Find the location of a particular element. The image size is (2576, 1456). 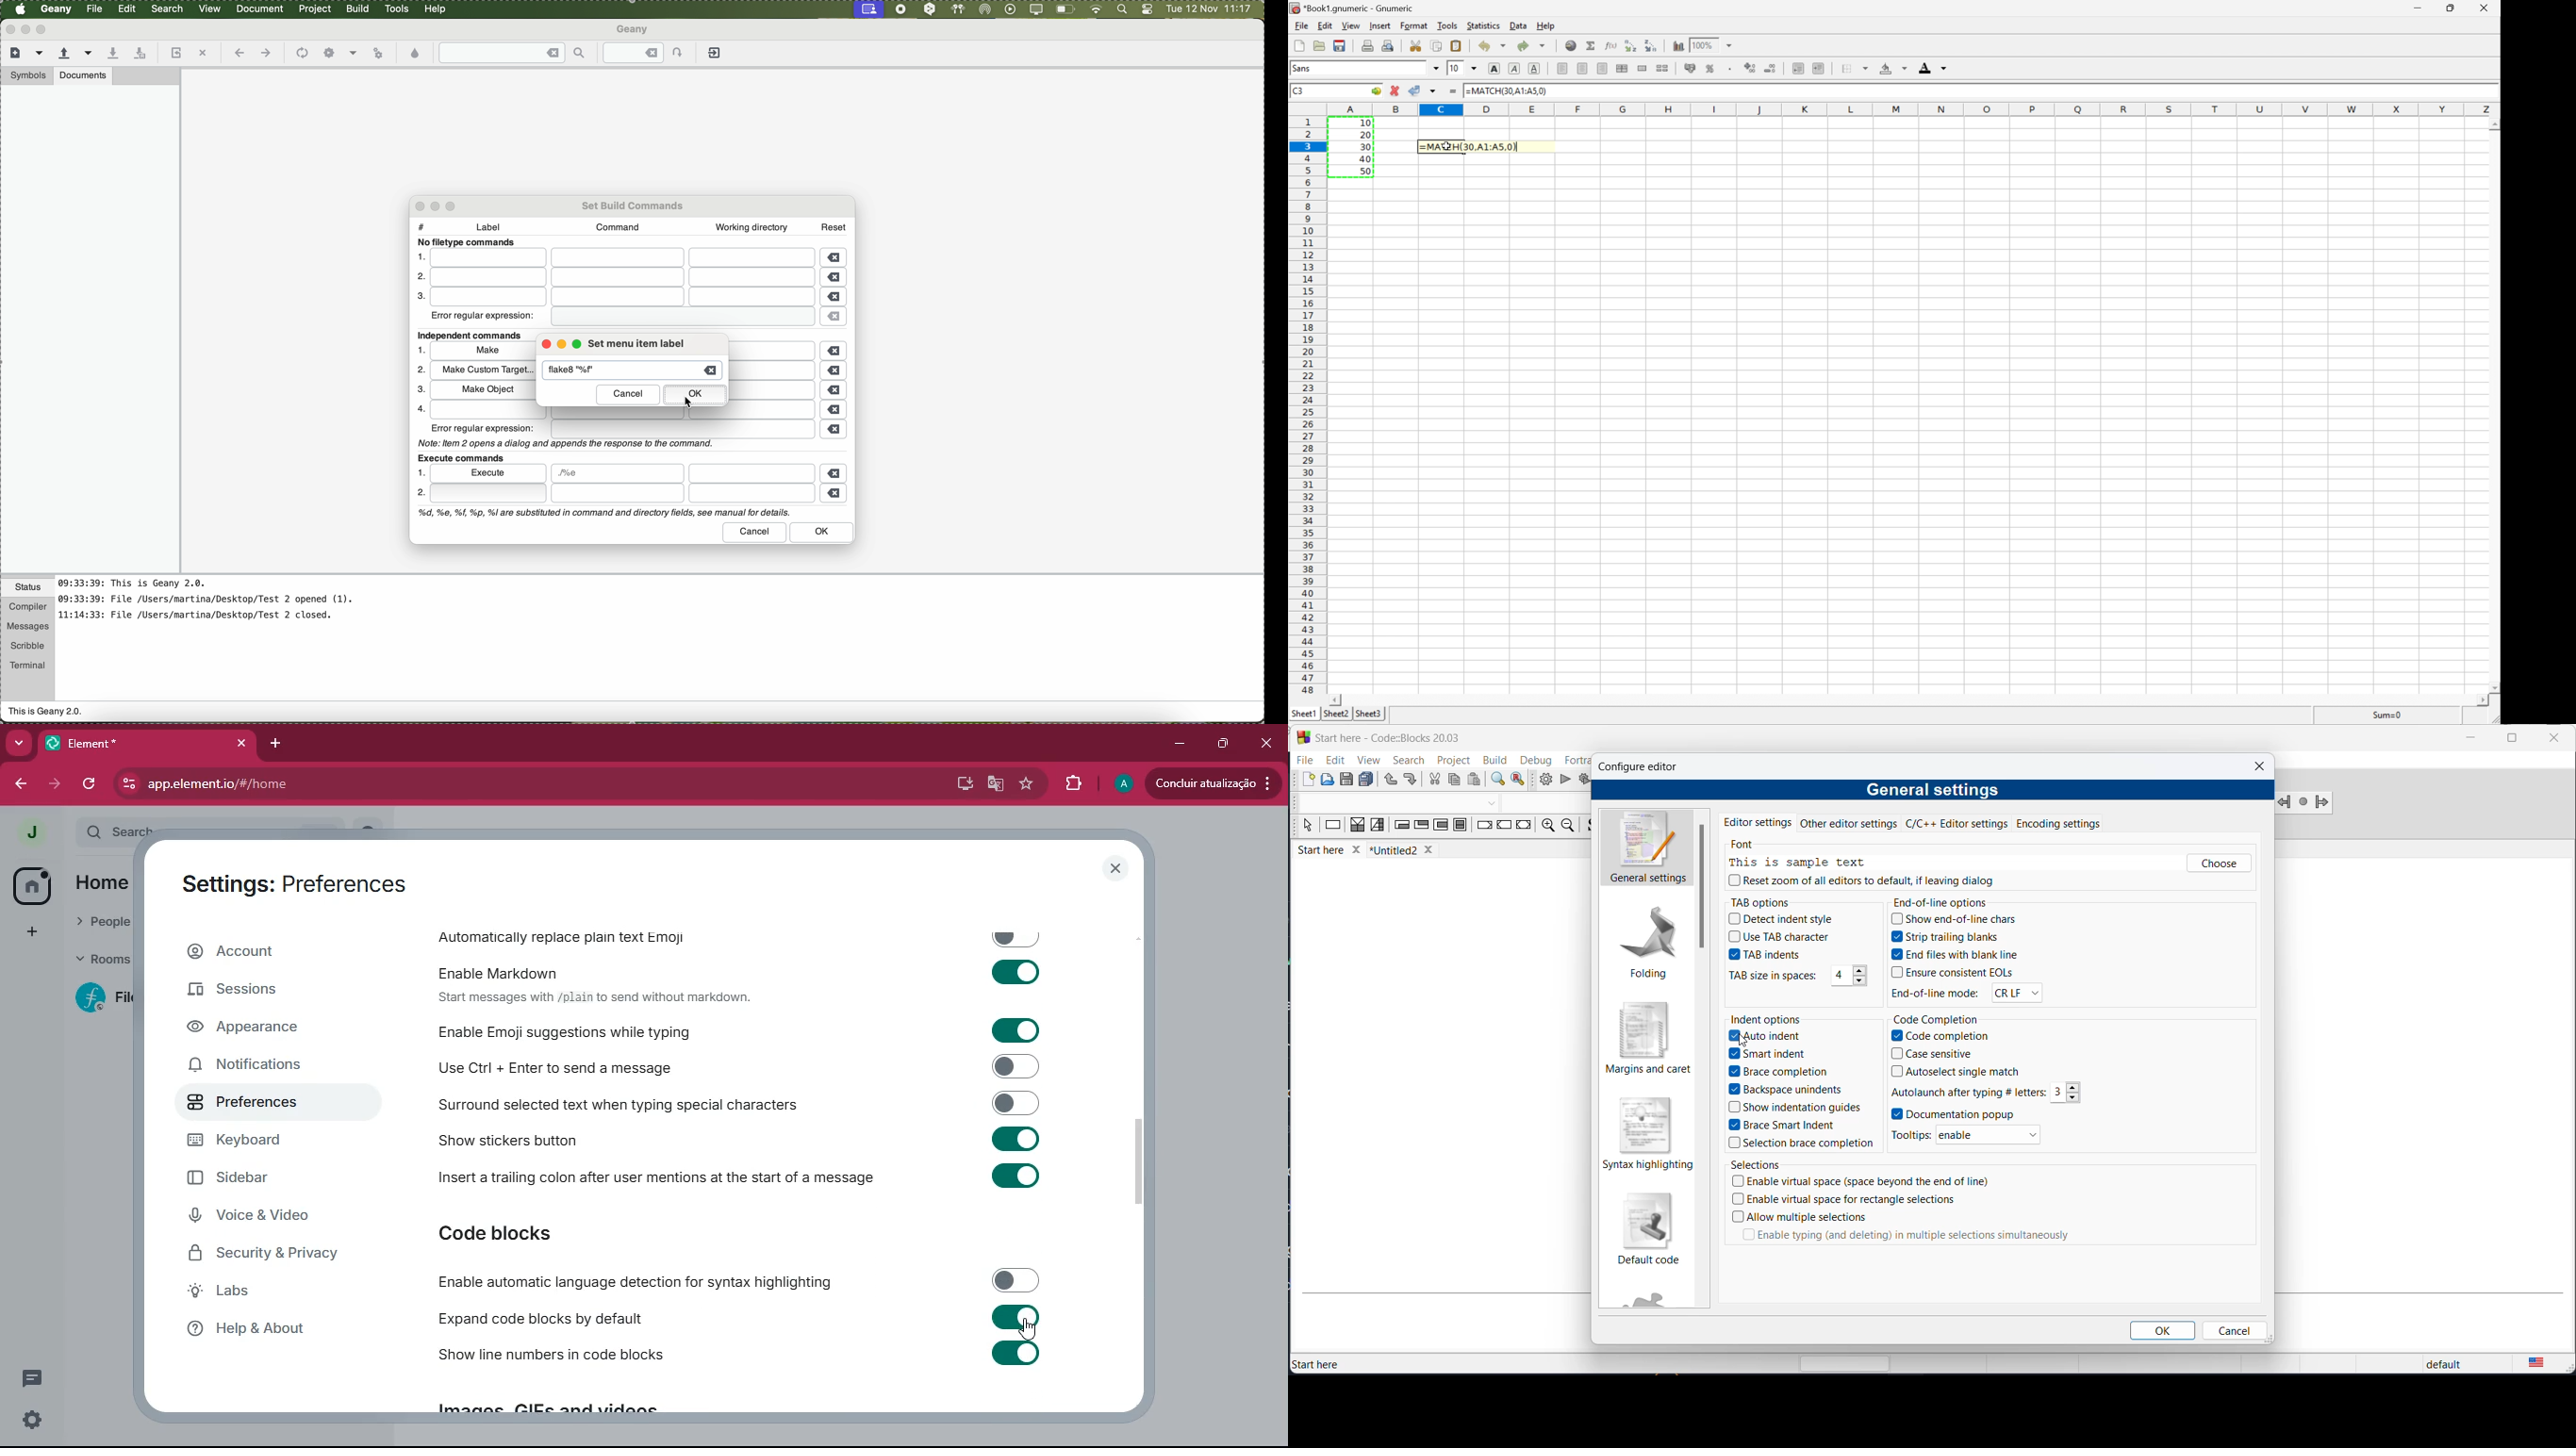

Borders is located at coordinates (1846, 68).